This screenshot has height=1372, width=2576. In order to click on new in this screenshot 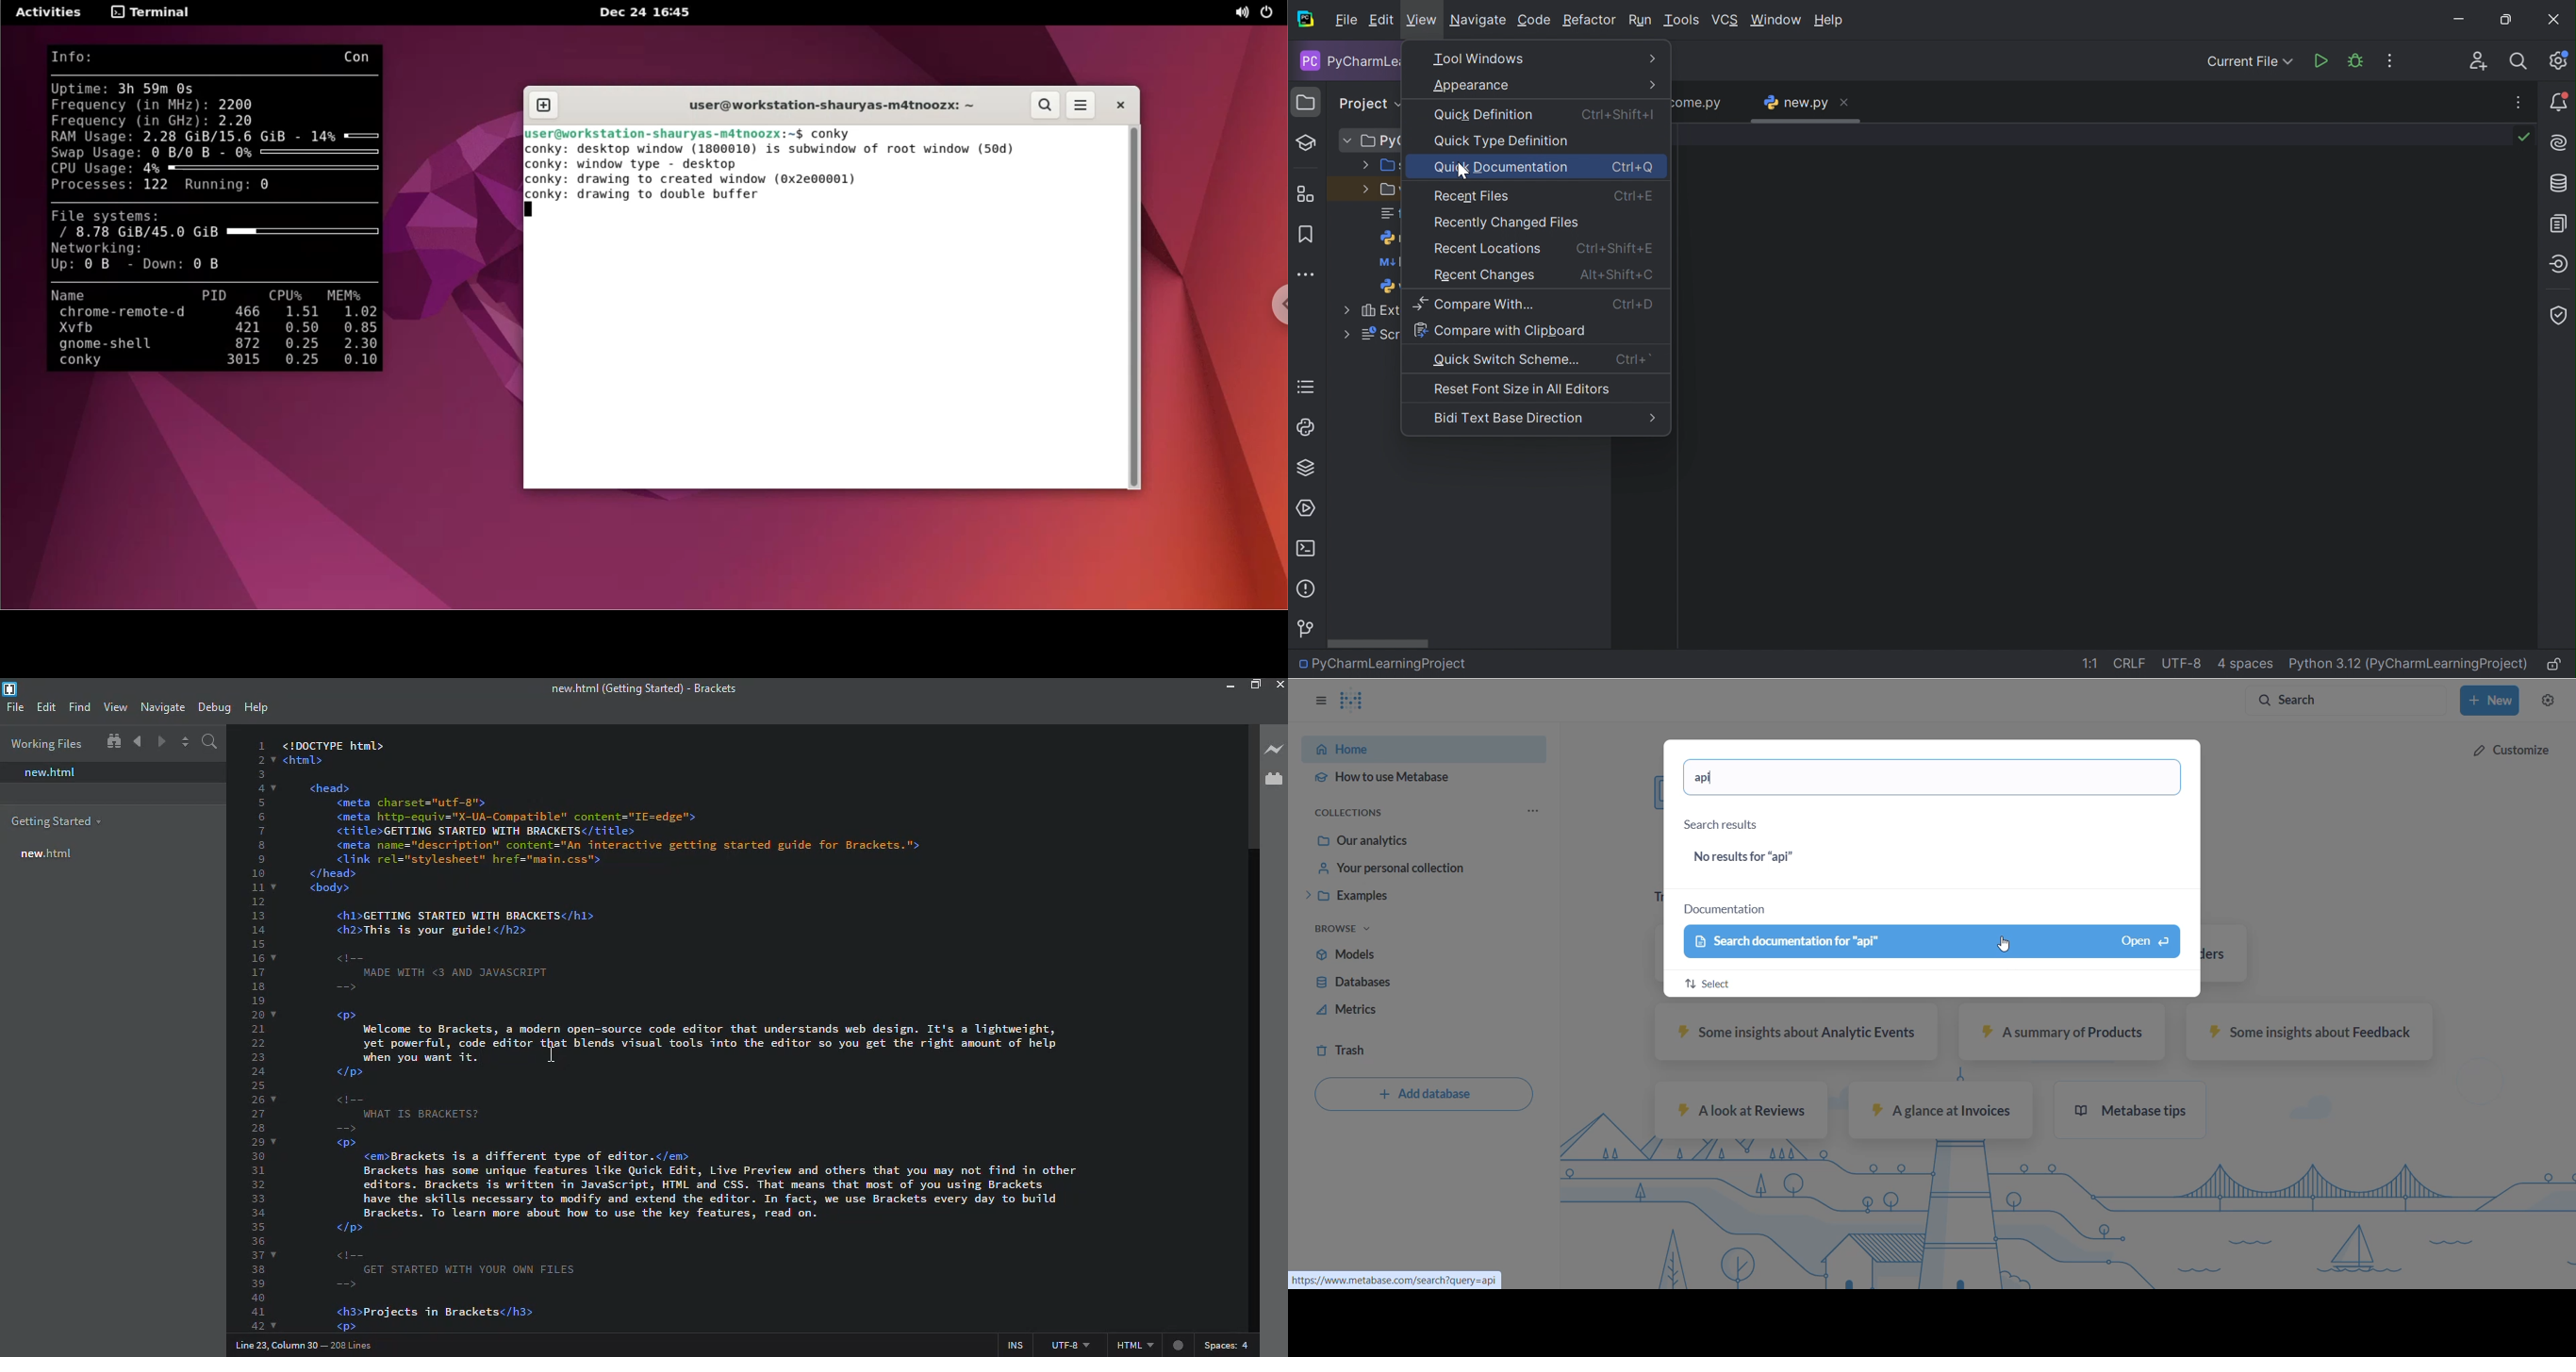, I will do `click(49, 855)`.